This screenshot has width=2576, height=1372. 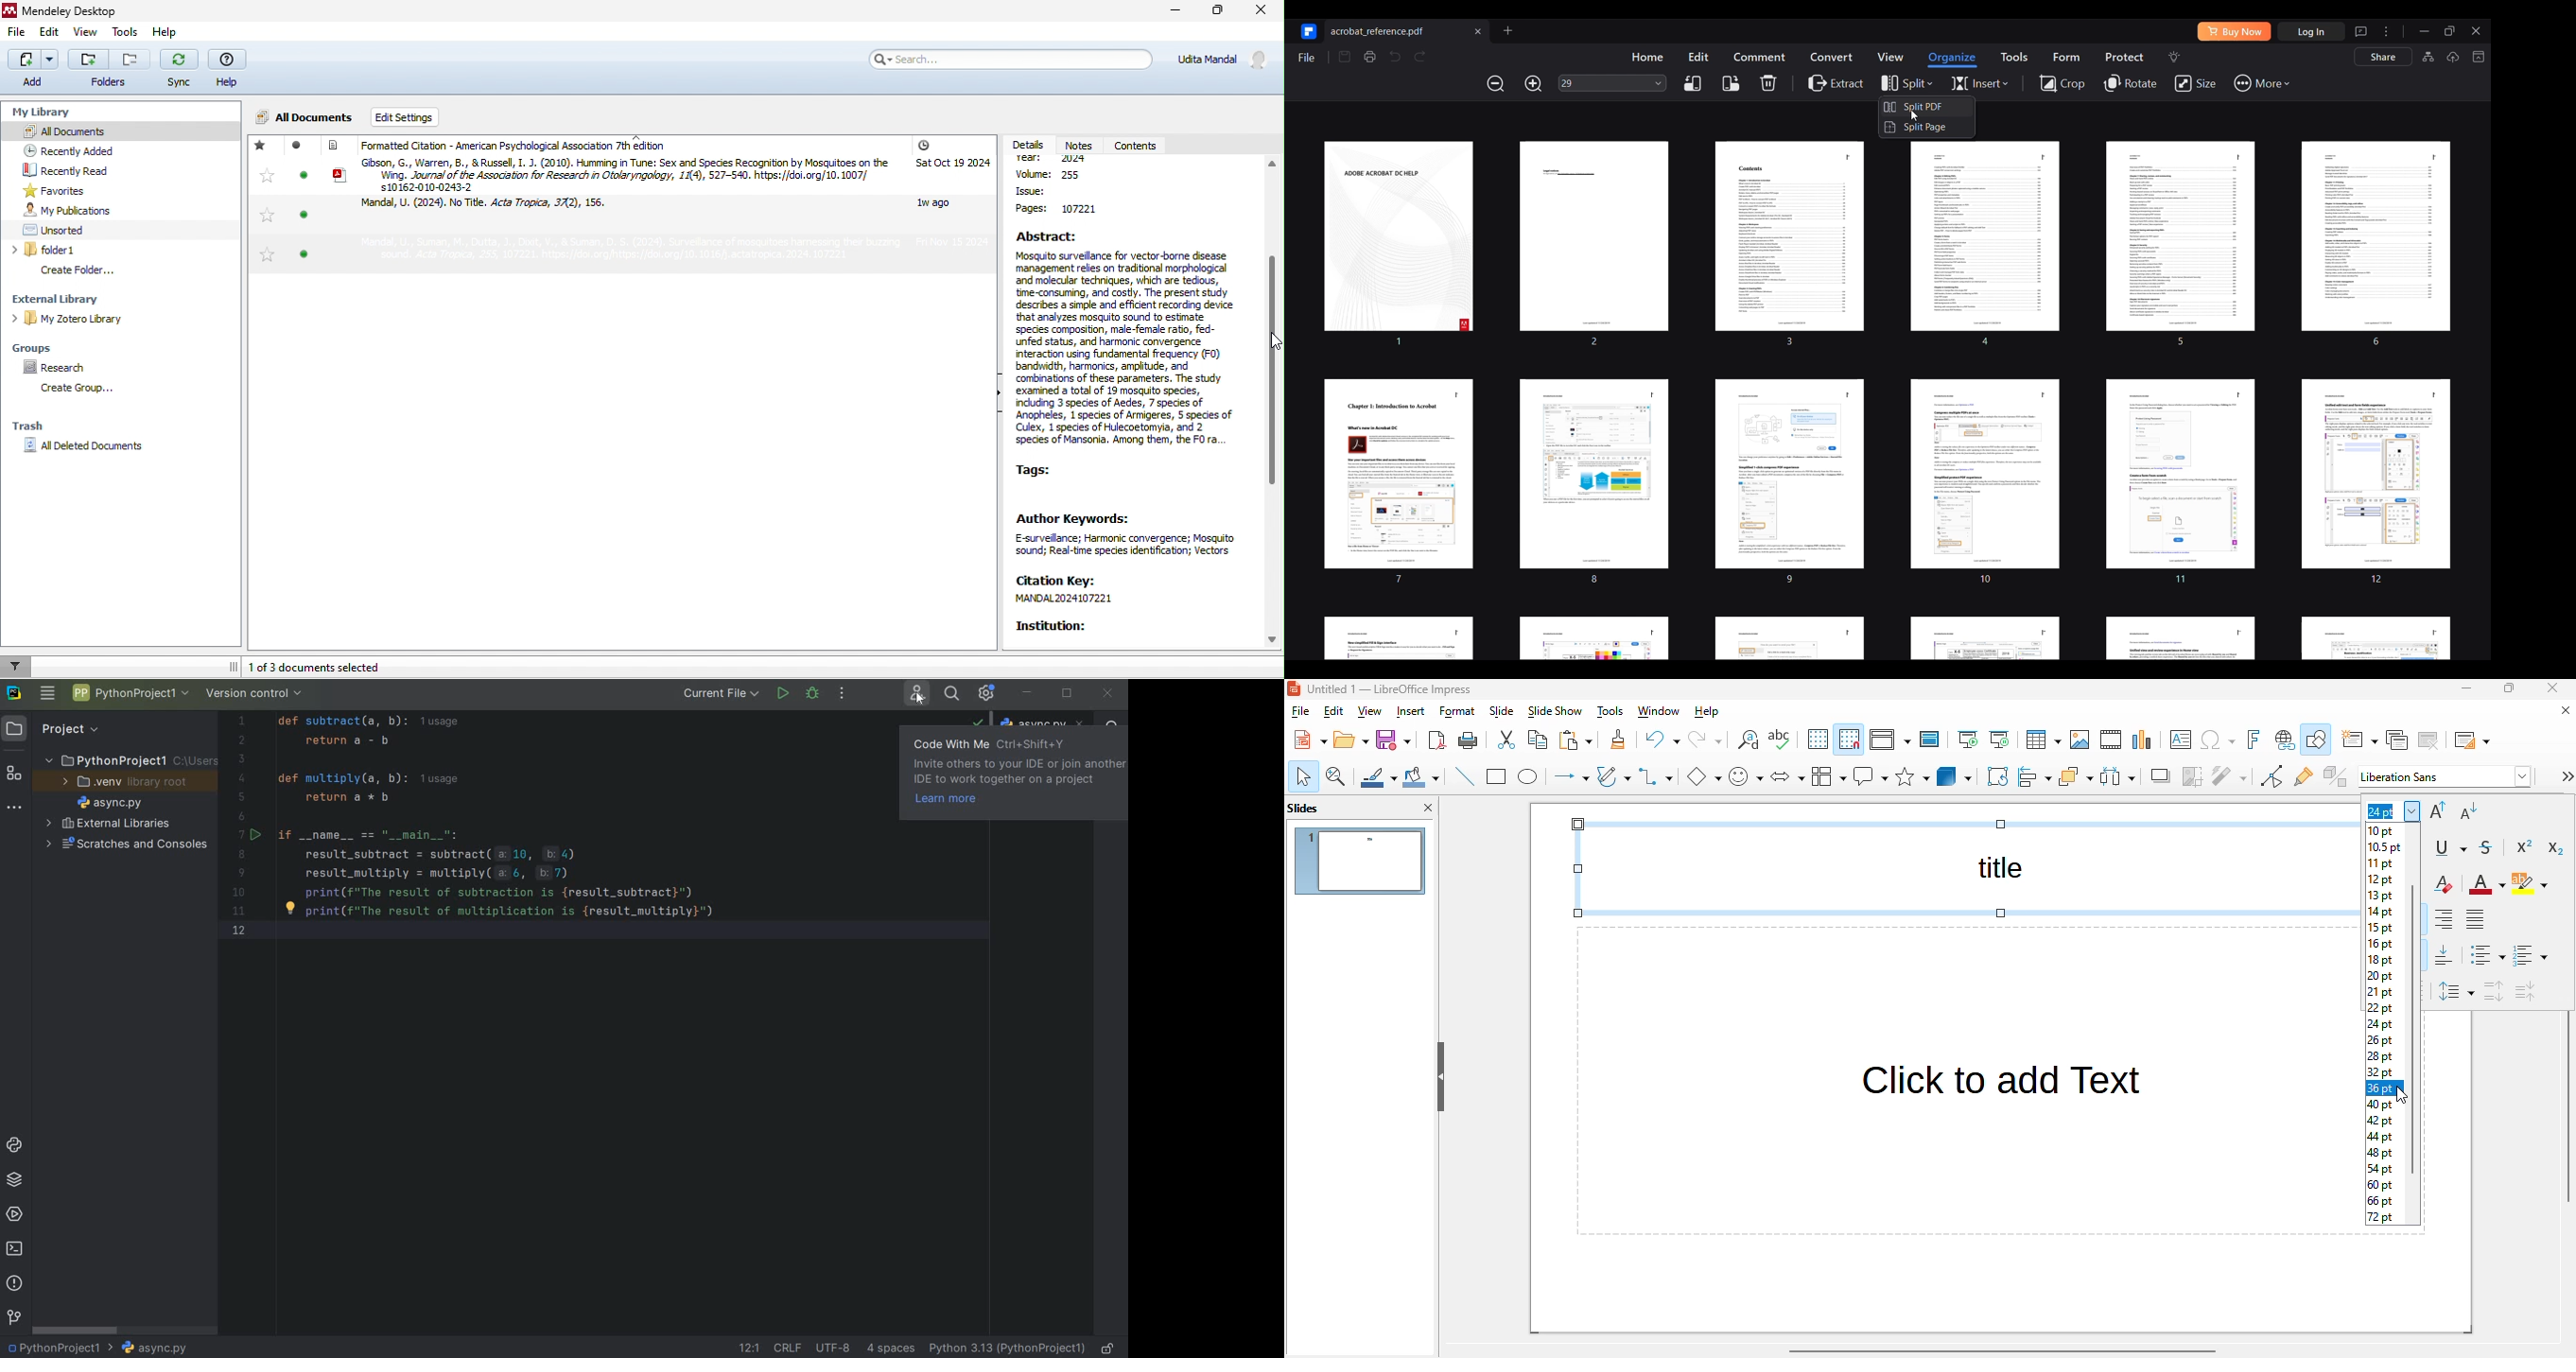 I want to click on create group, so click(x=81, y=389).